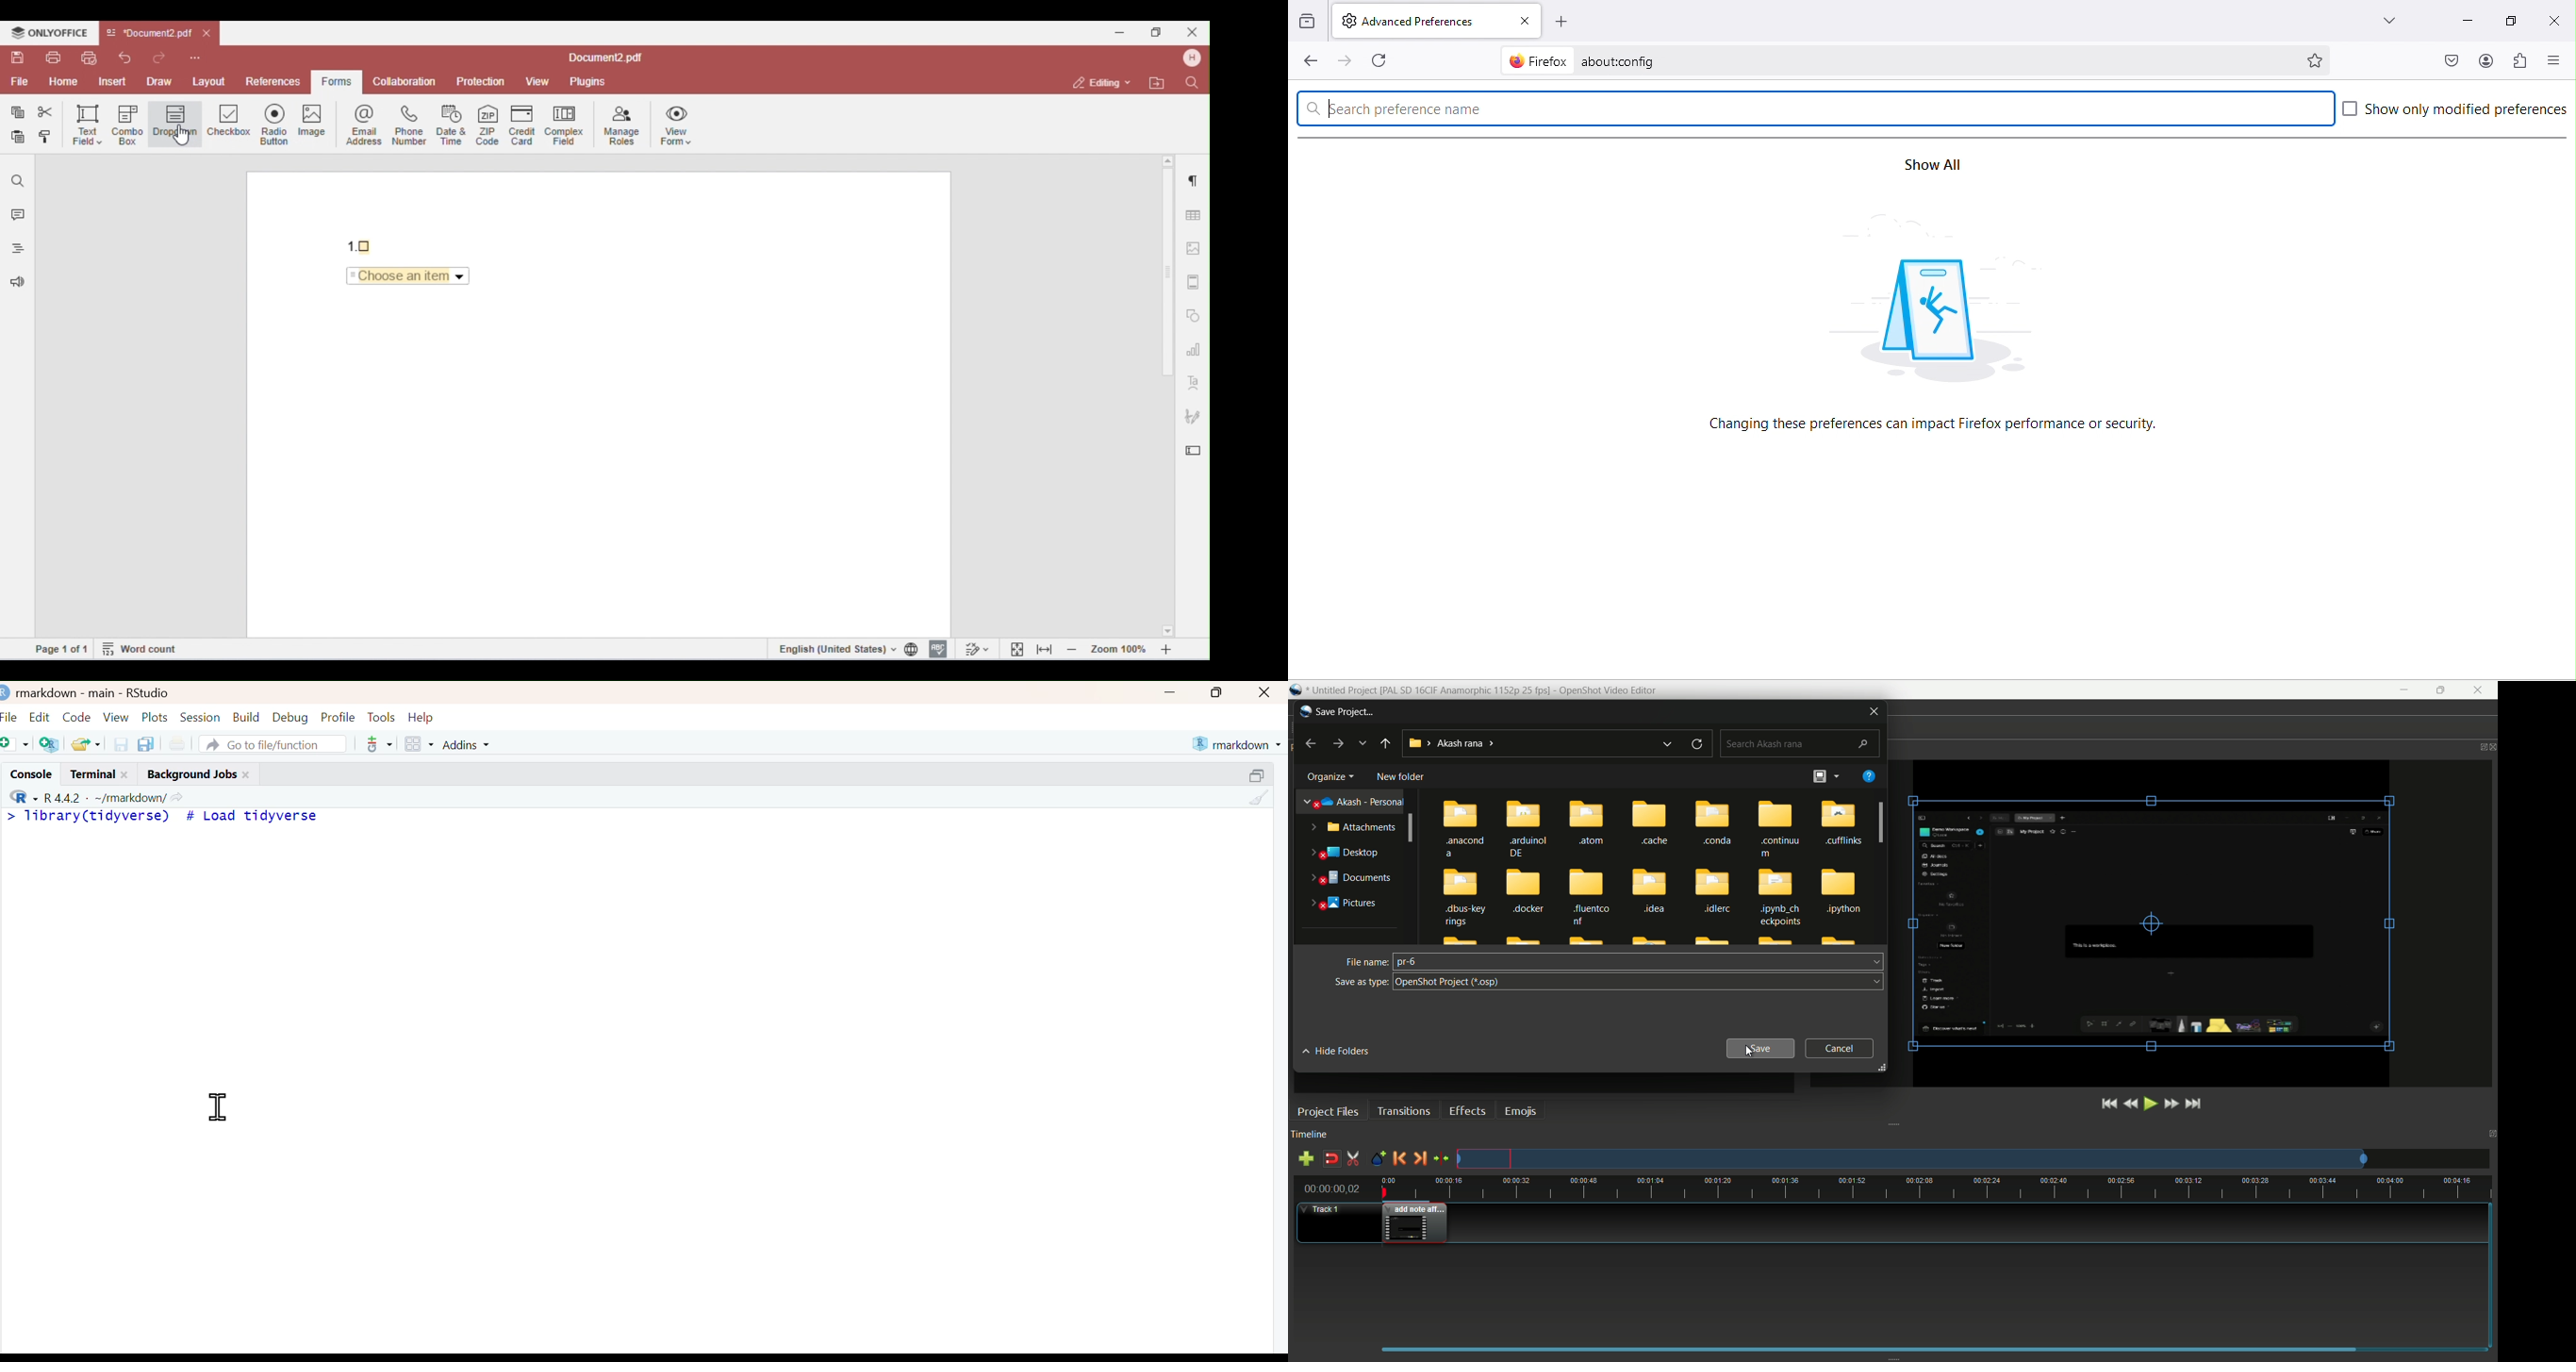 Image resolution: width=2576 pixels, height=1372 pixels. What do you see at coordinates (378, 745) in the screenshot?
I see `Git` at bounding box center [378, 745].